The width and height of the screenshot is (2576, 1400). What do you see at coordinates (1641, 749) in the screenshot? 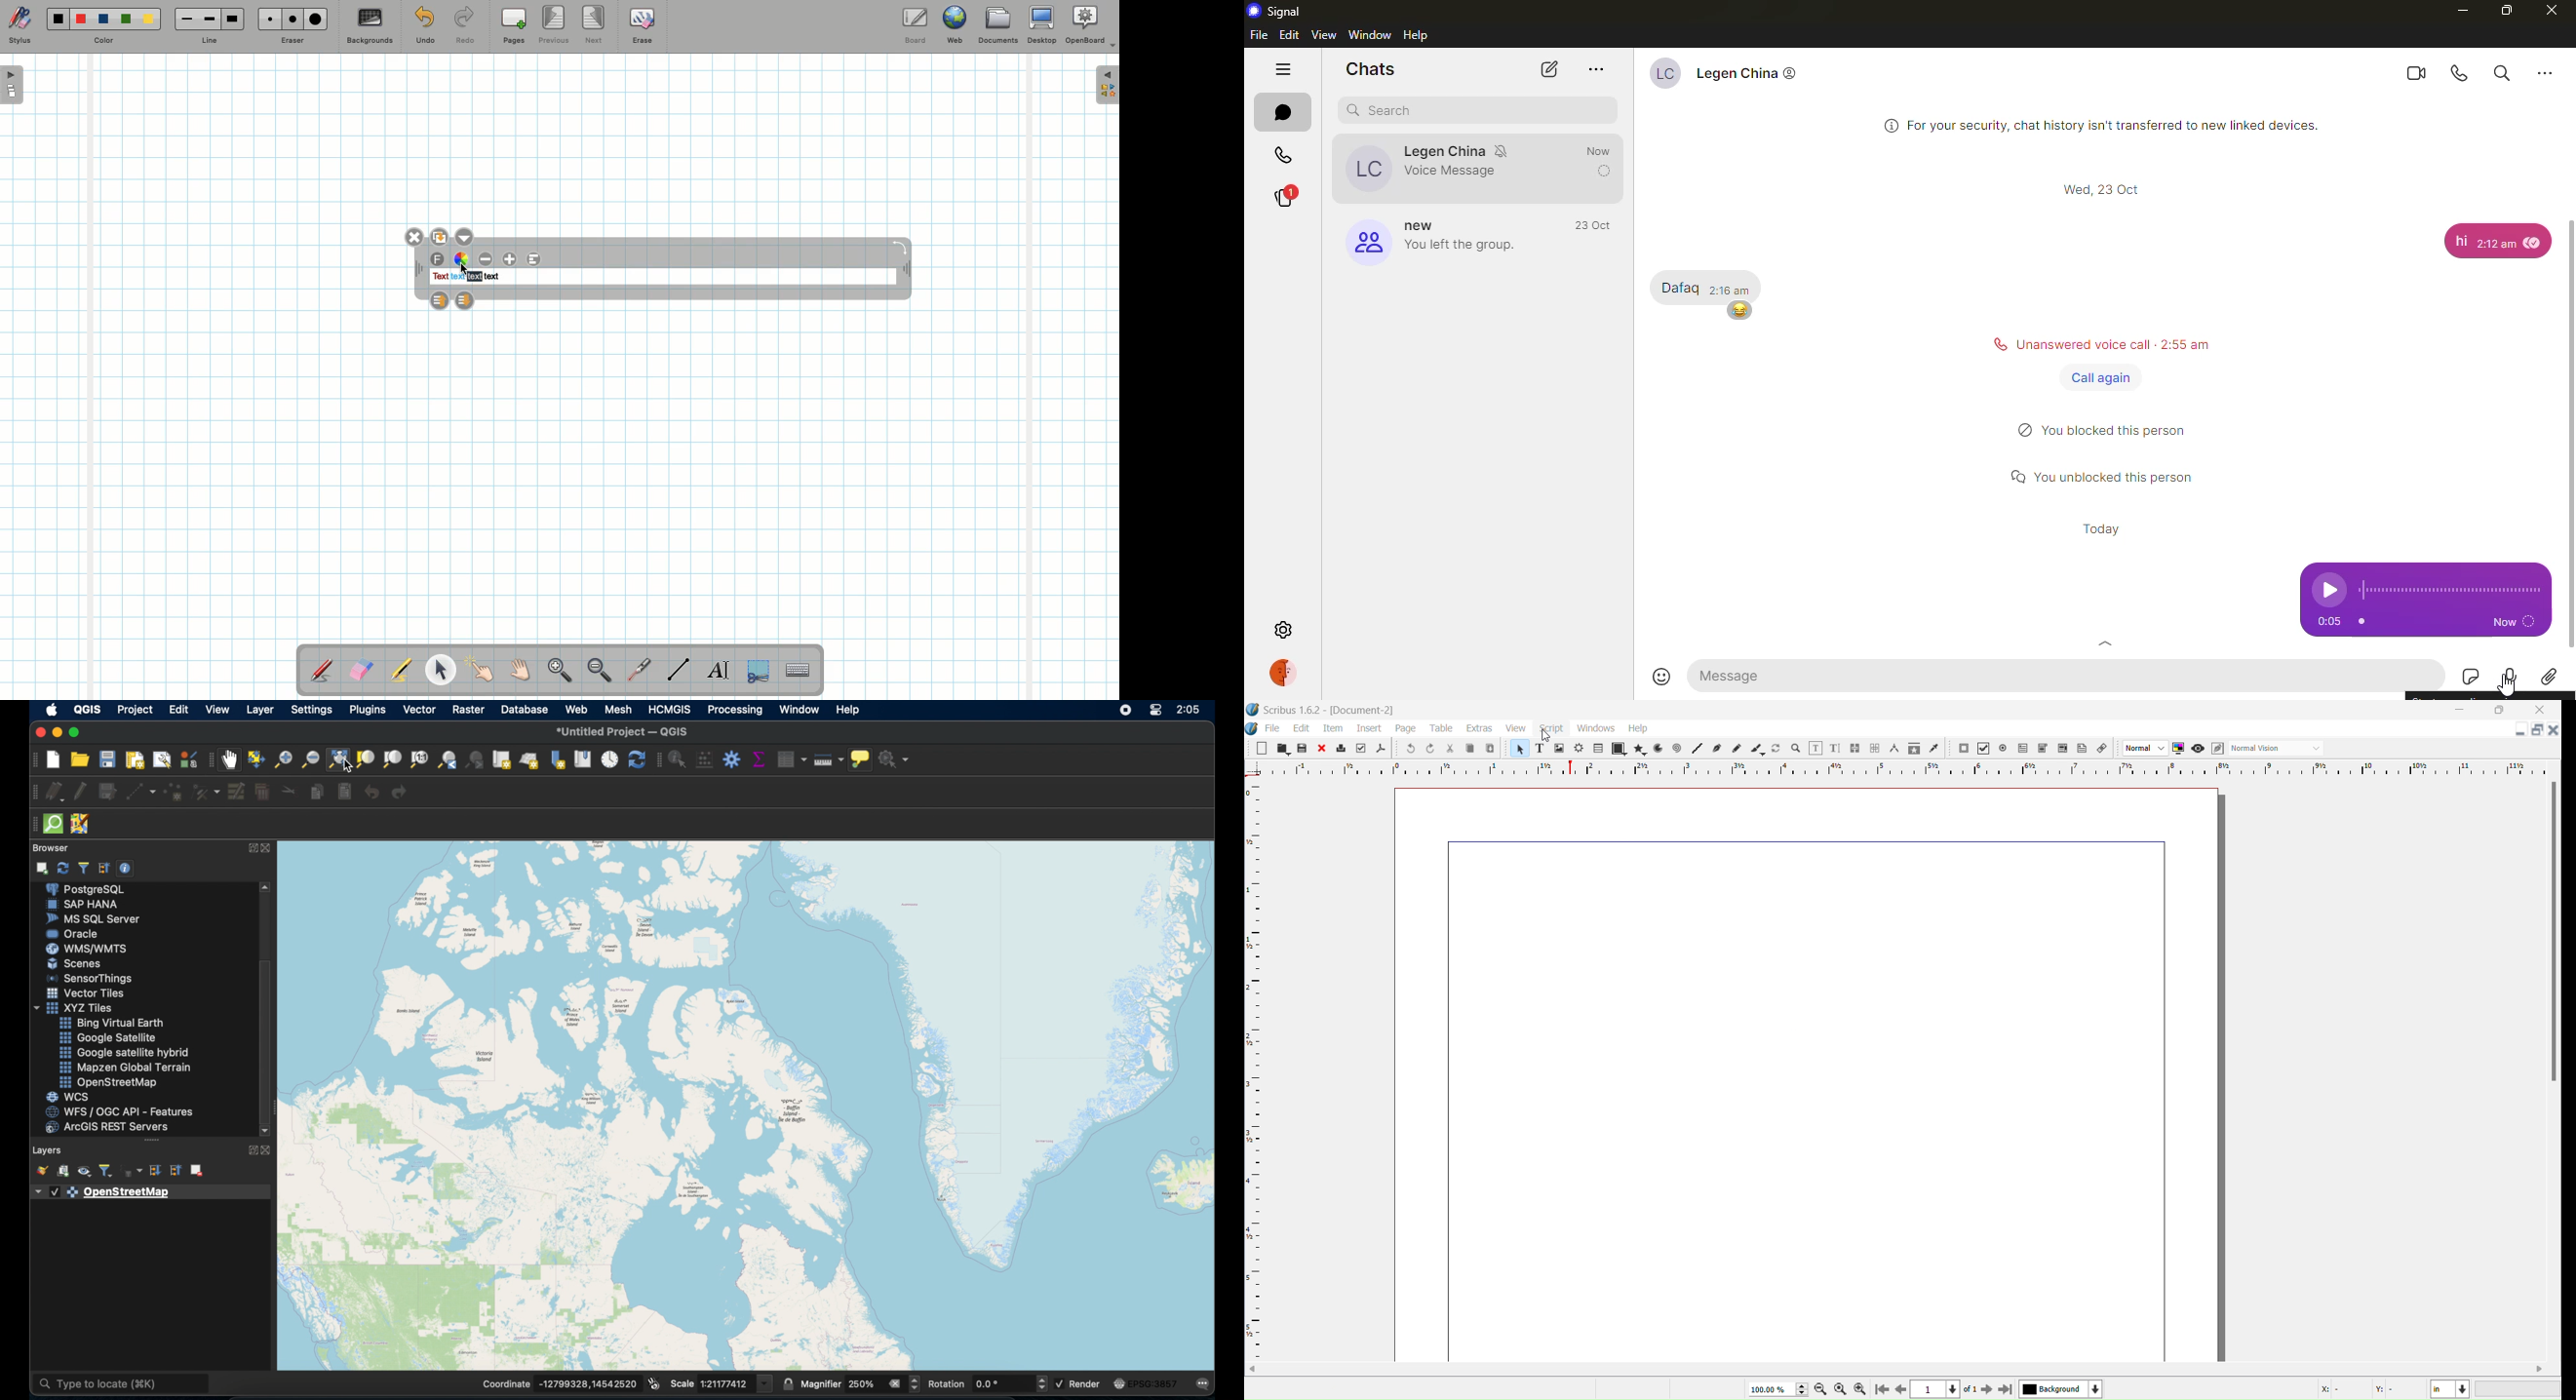
I see `Polygon` at bounding box center [1641, 749].